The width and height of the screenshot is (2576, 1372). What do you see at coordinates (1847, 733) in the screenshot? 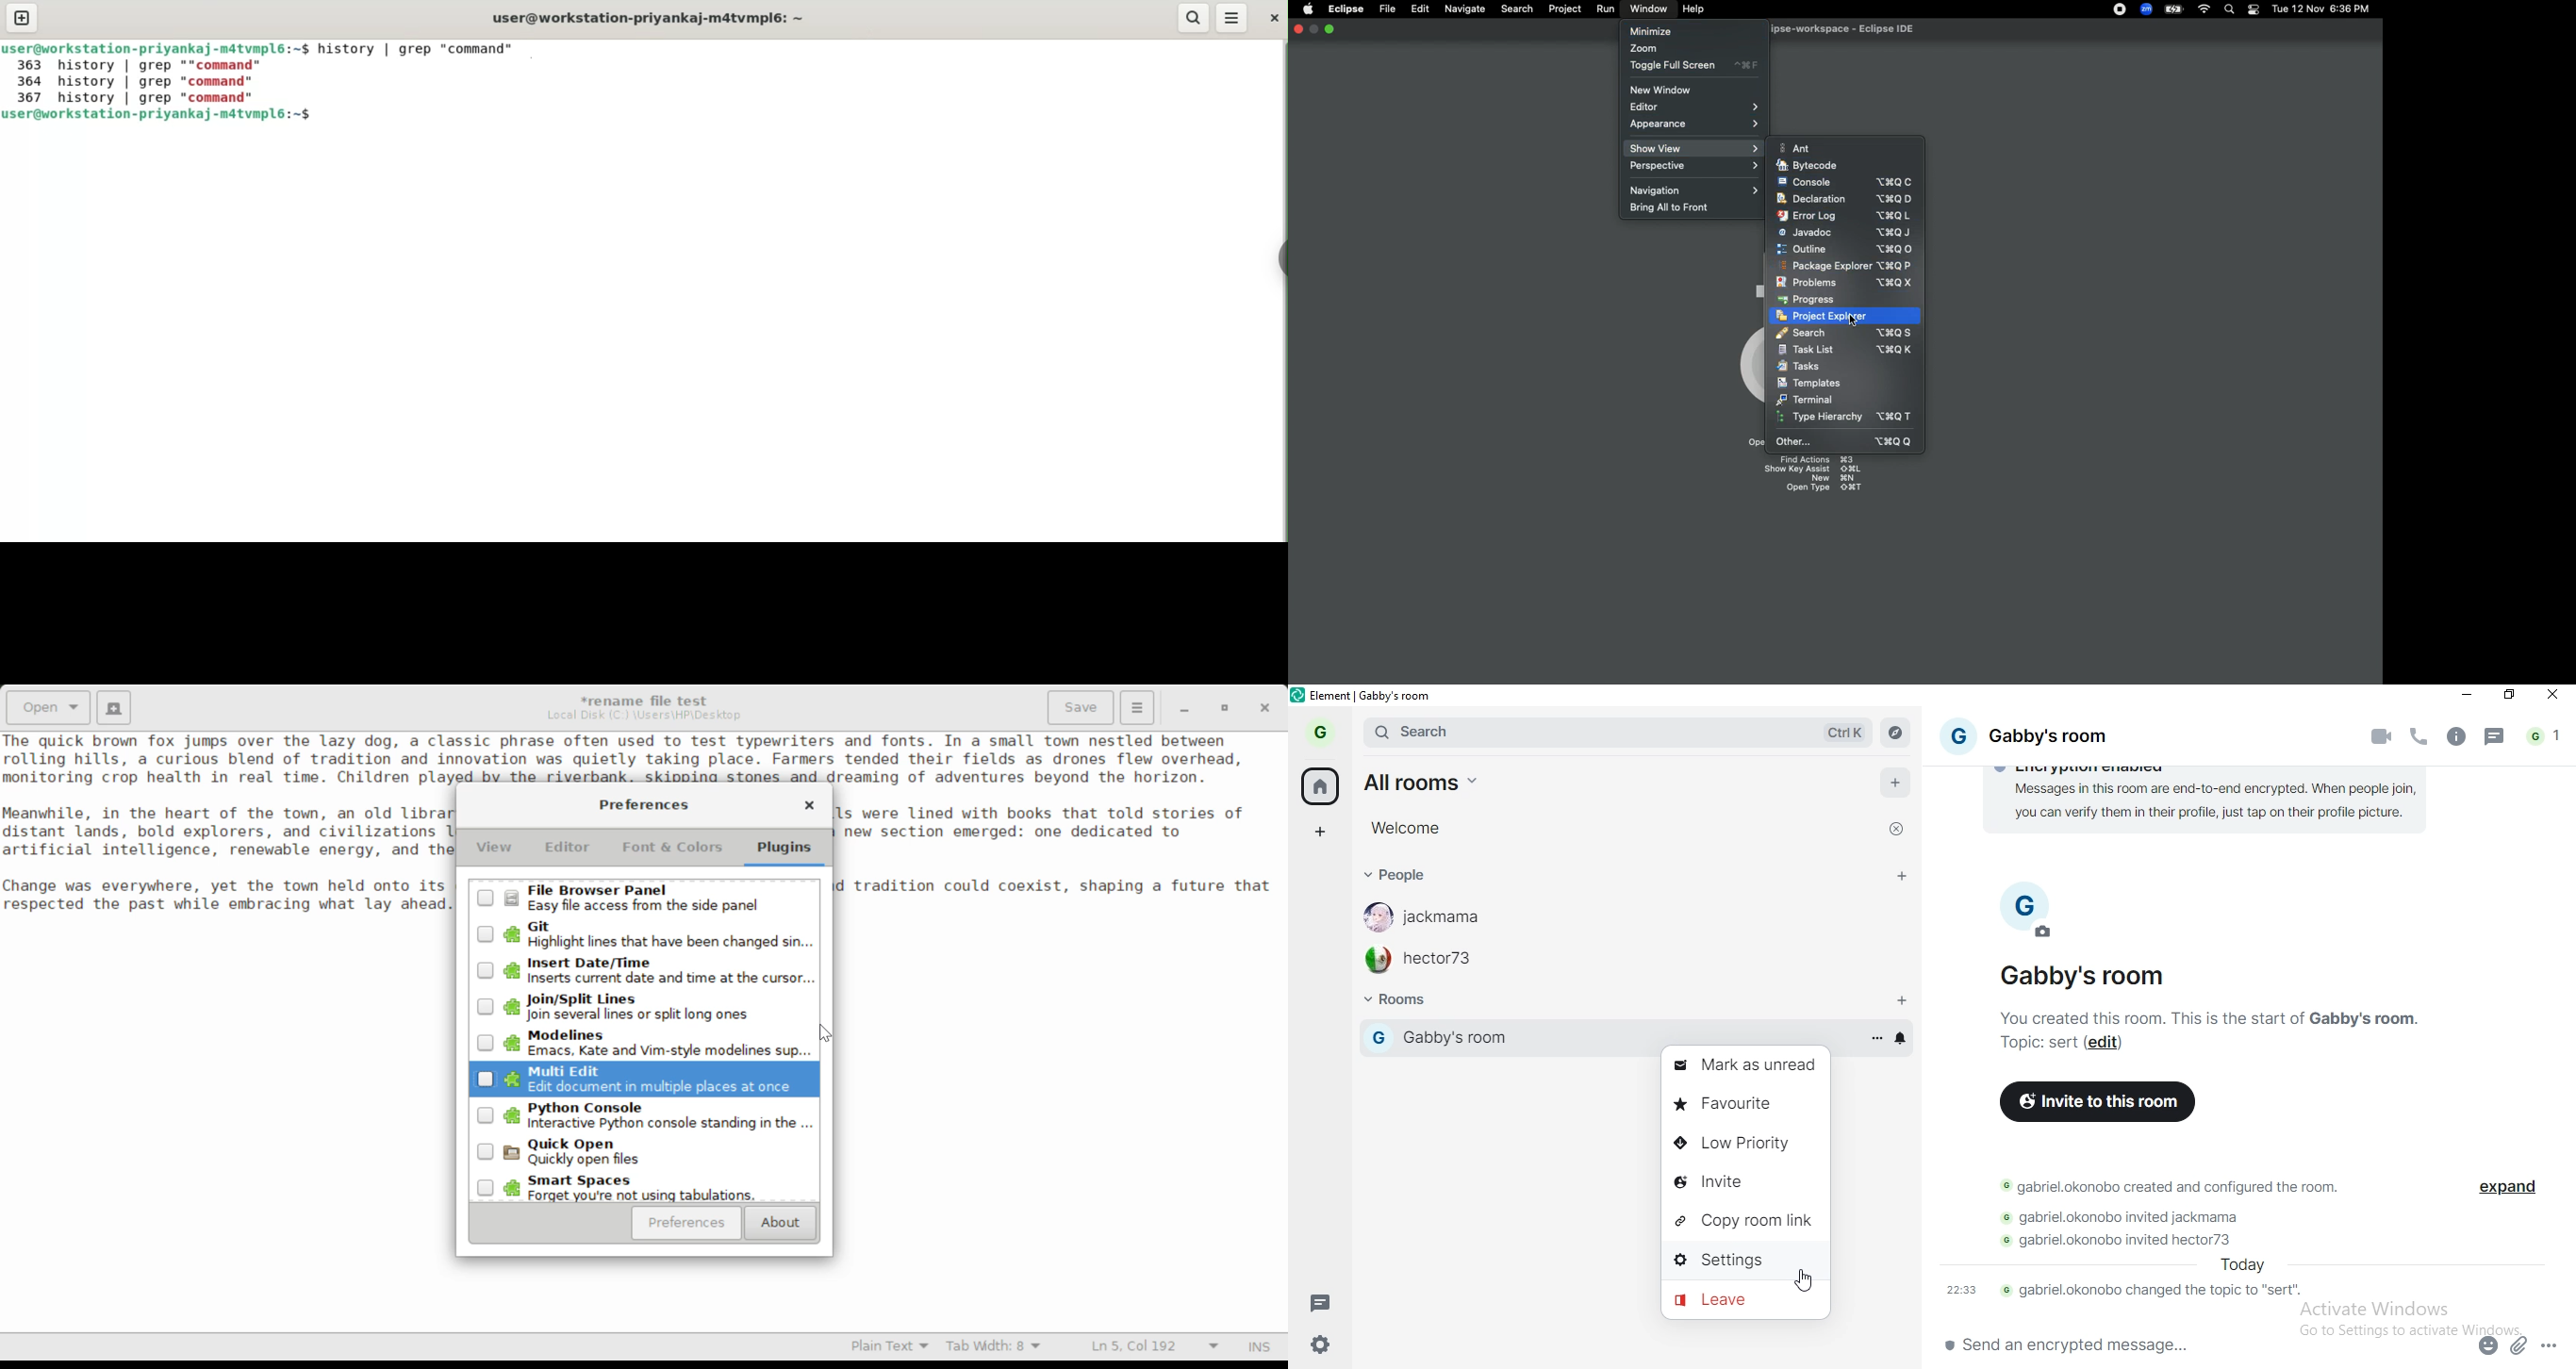
I see `ctrl k` at bounding box center [1847, 733].